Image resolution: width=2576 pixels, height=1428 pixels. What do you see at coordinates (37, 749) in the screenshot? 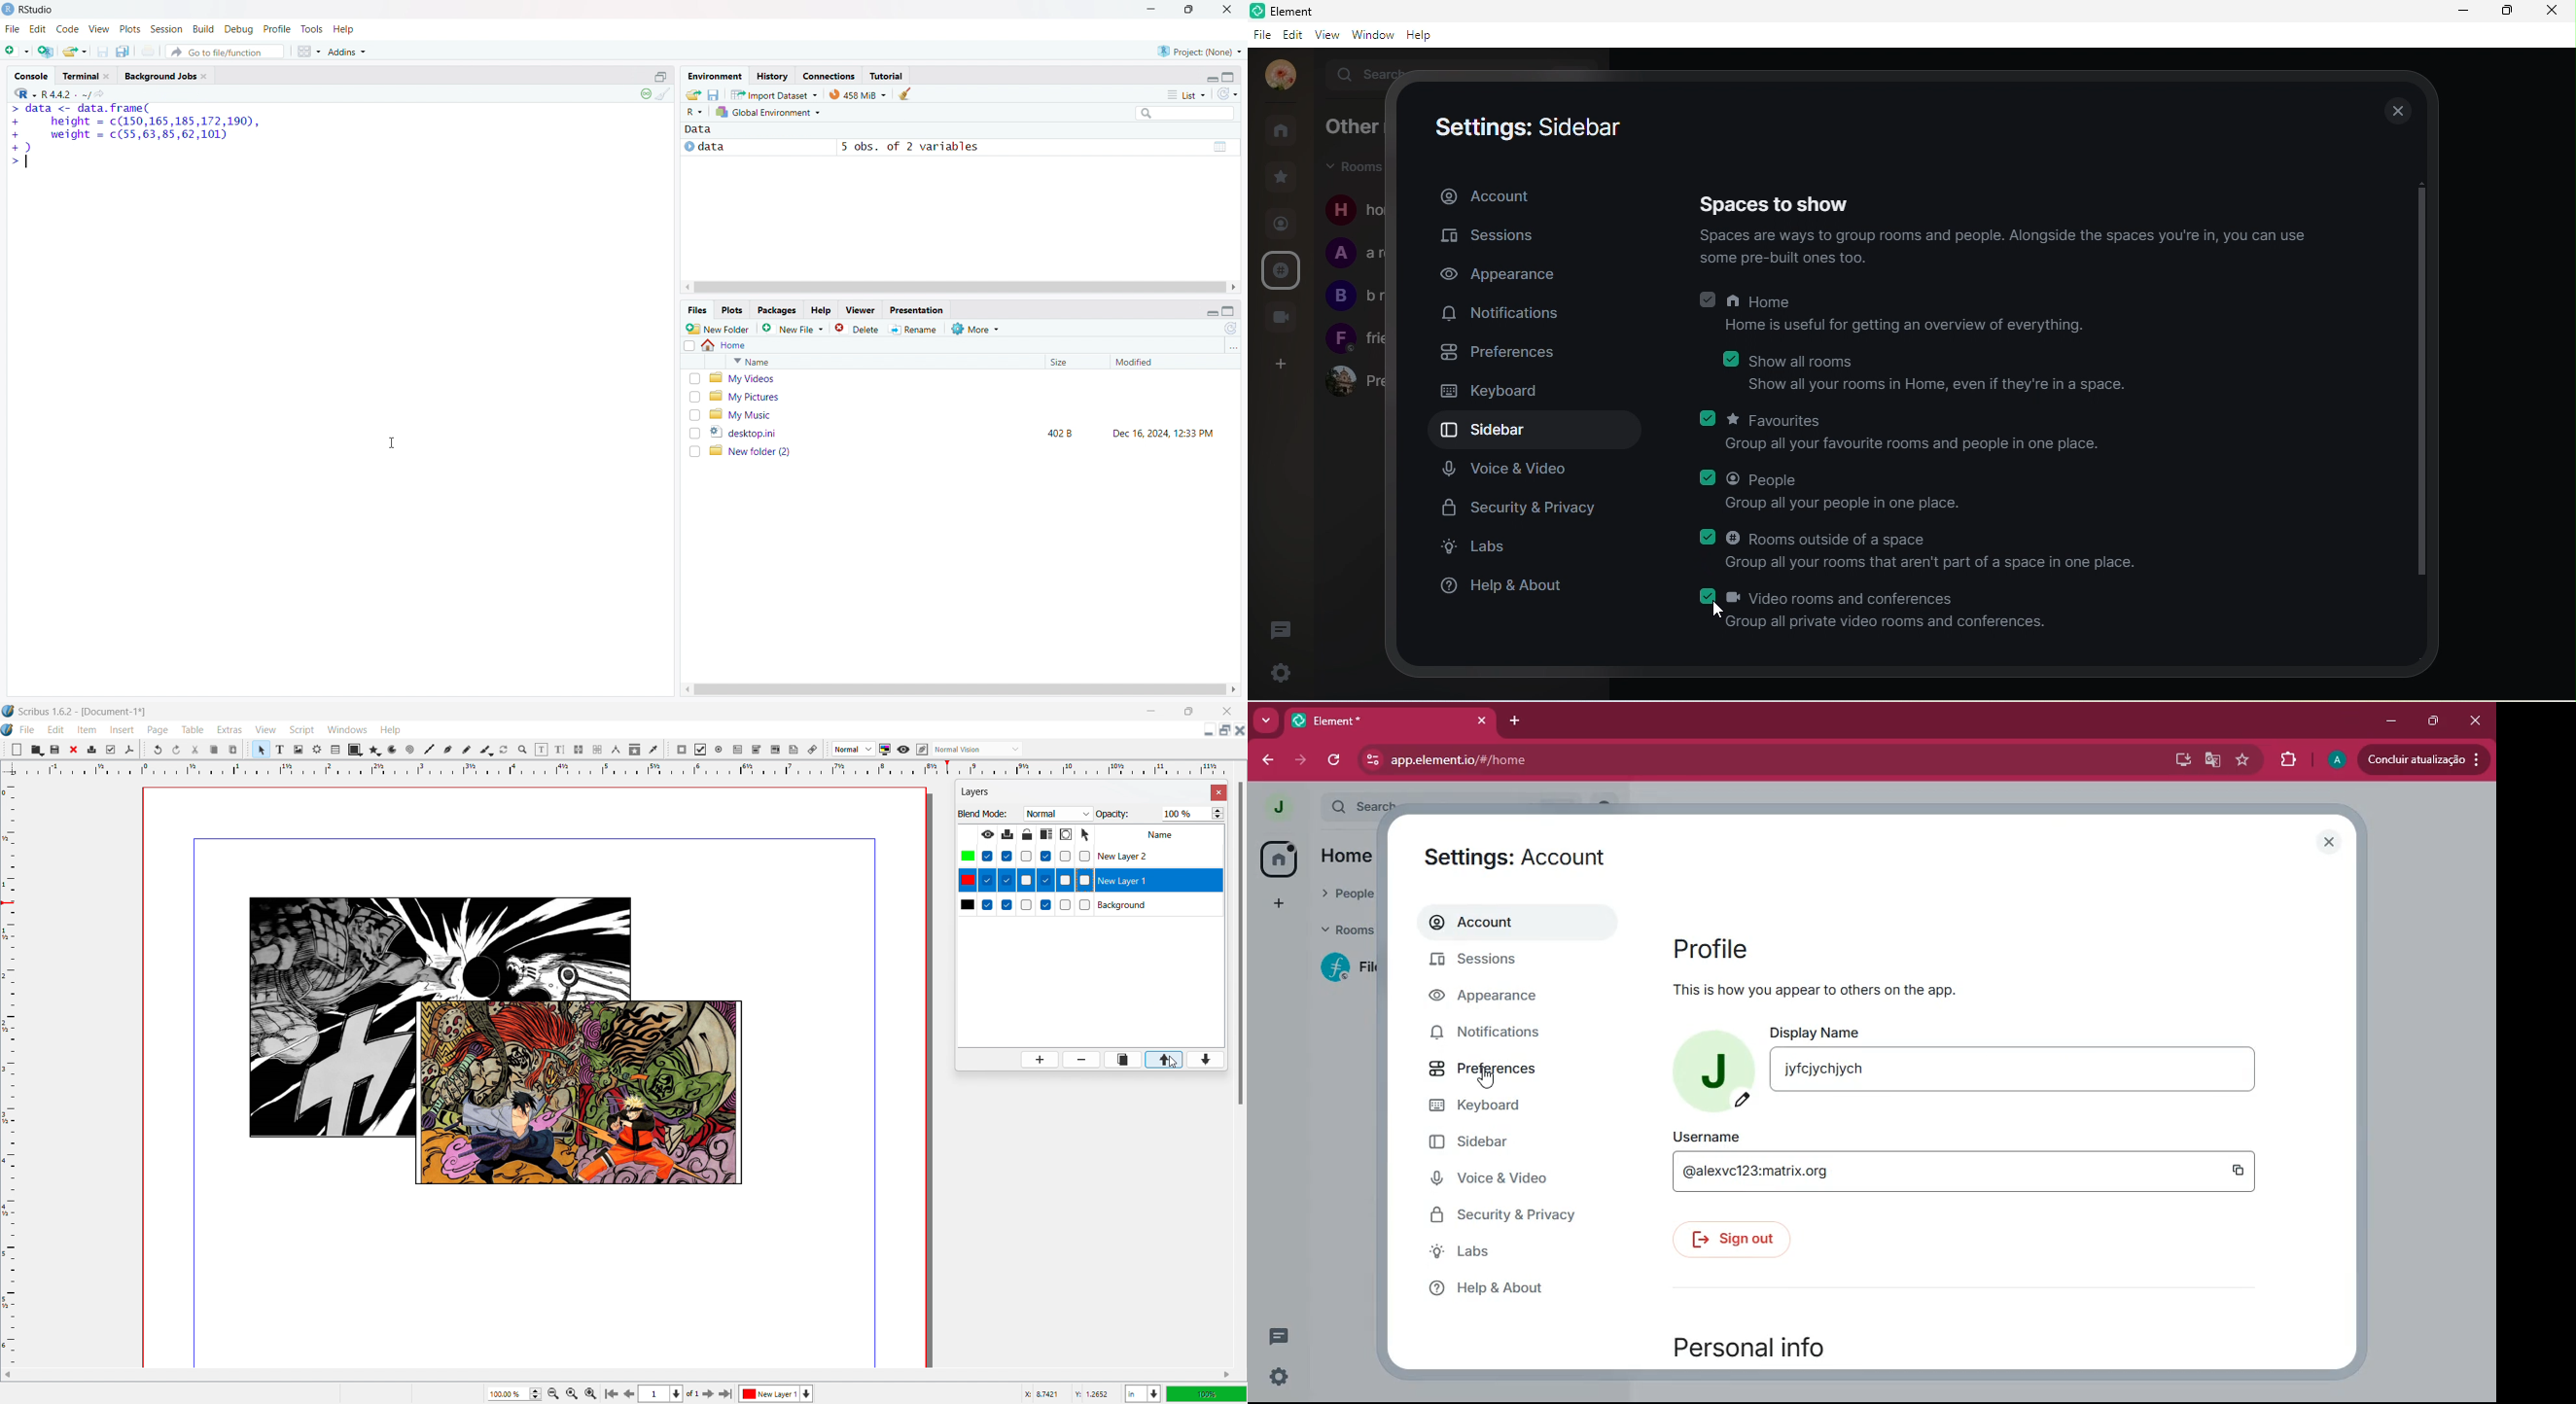
I see `open` at bounding box center [37, 749].